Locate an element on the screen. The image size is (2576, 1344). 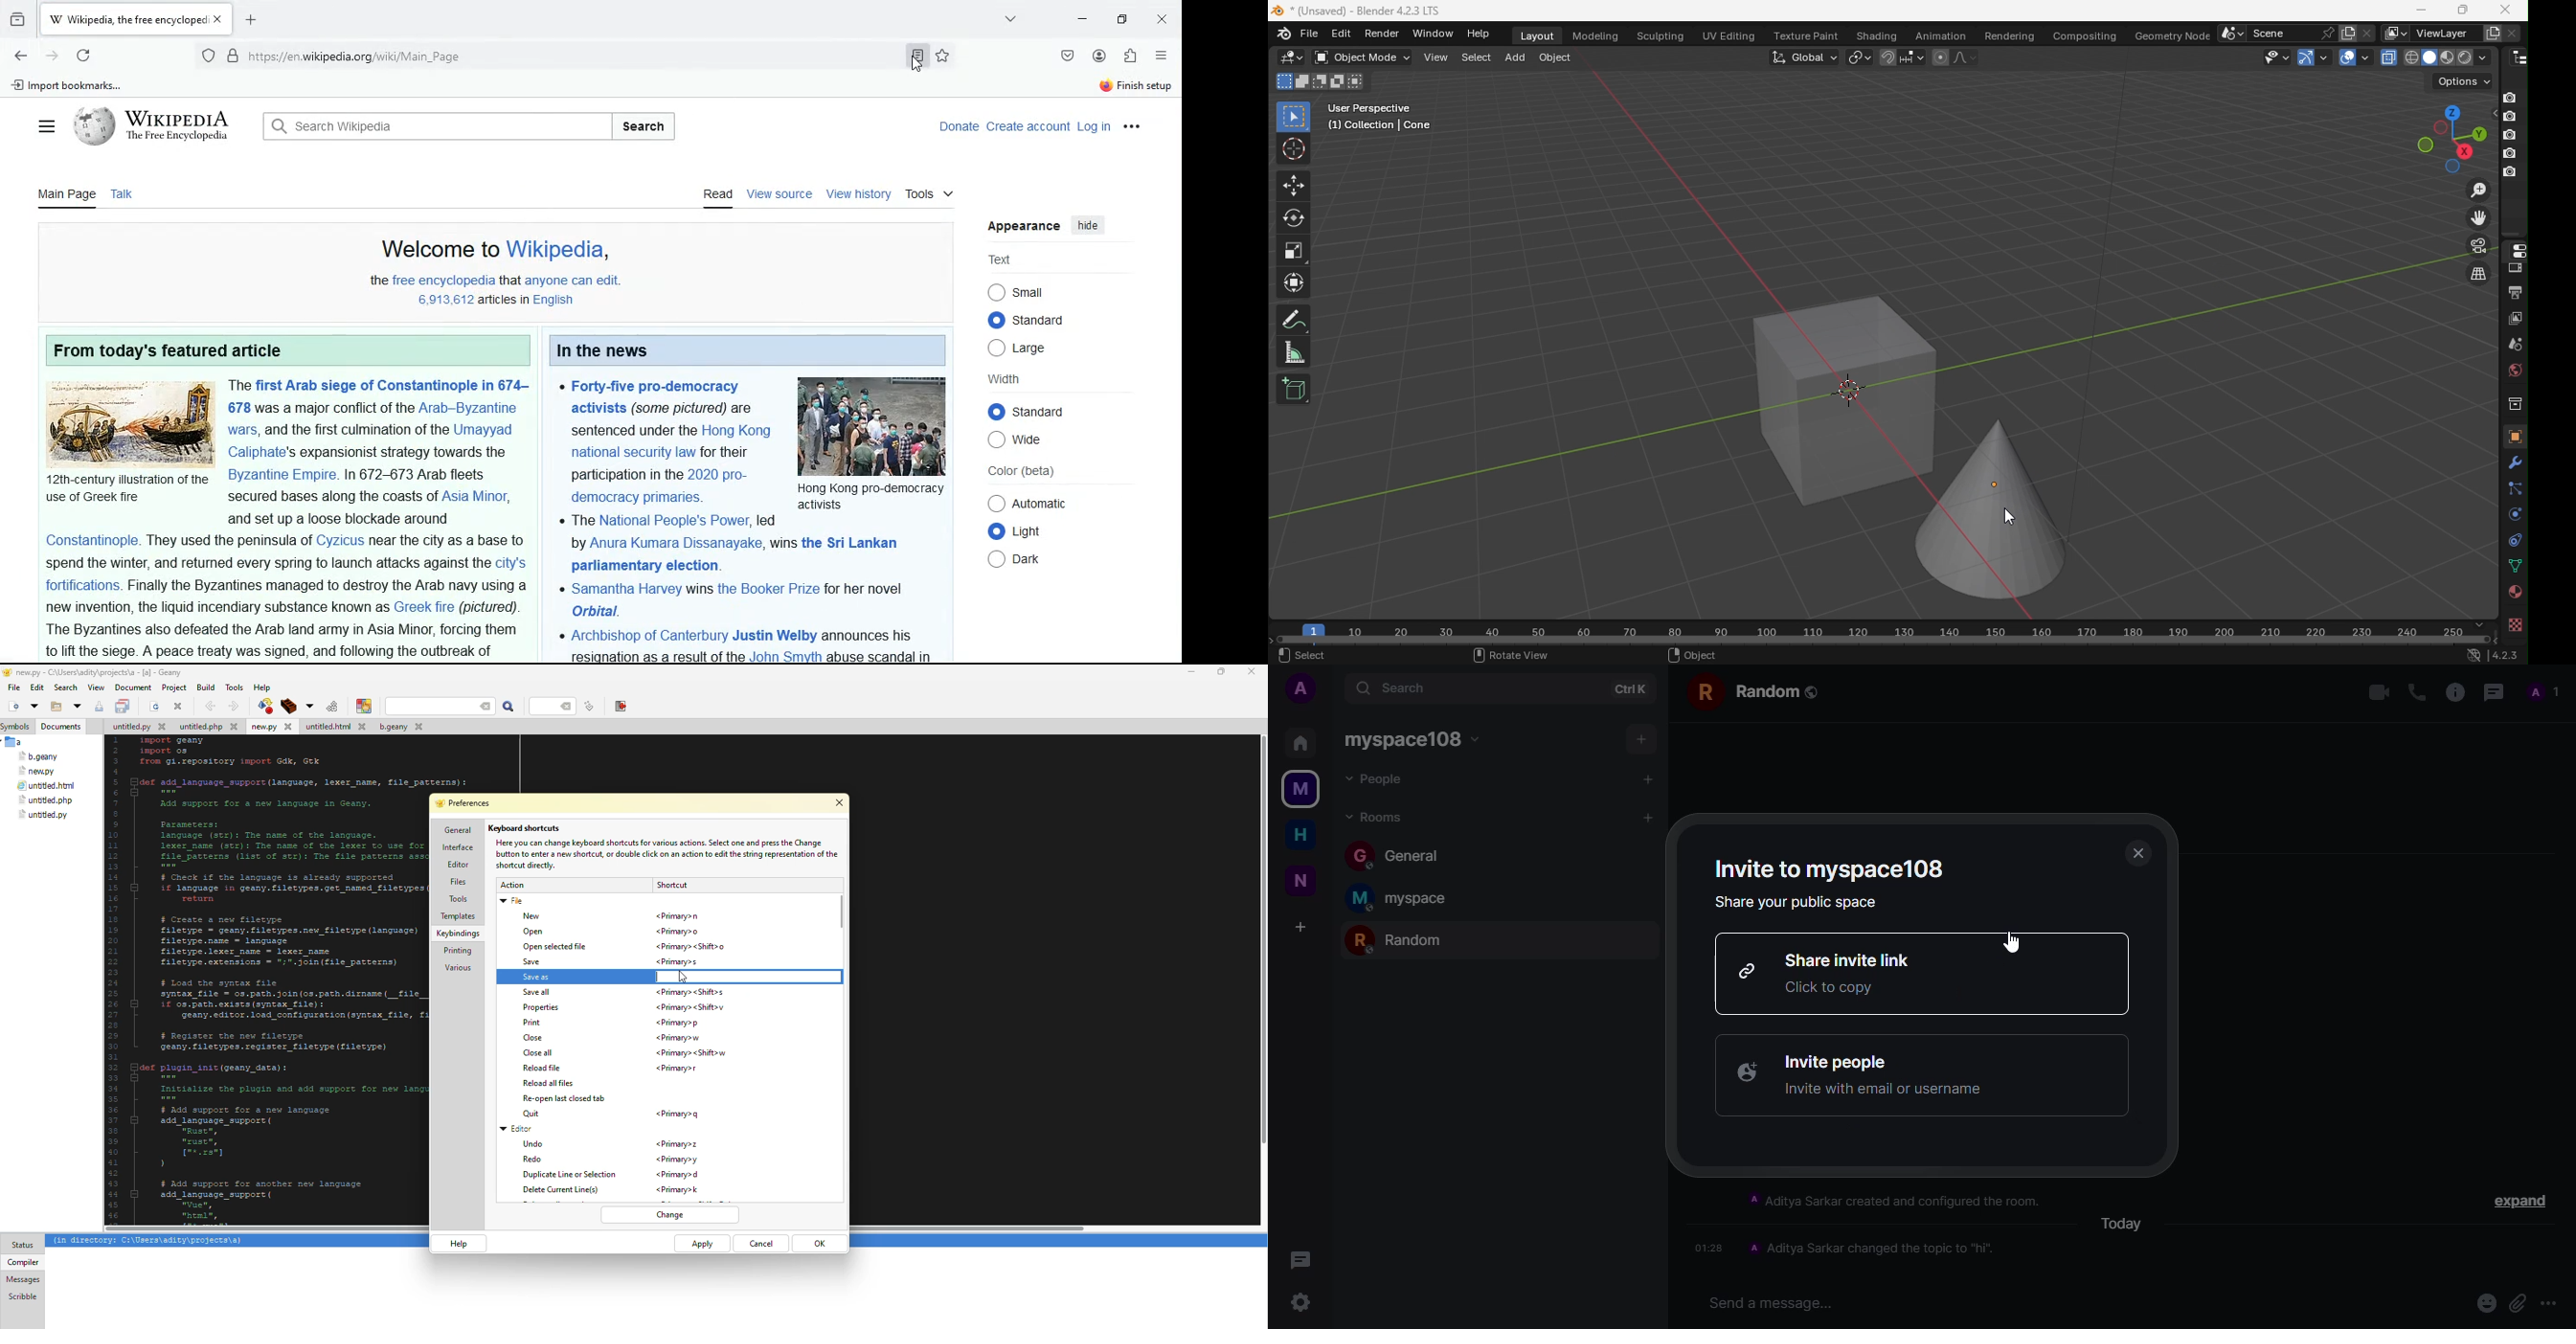
Object is located at coordinates (1695, 656).